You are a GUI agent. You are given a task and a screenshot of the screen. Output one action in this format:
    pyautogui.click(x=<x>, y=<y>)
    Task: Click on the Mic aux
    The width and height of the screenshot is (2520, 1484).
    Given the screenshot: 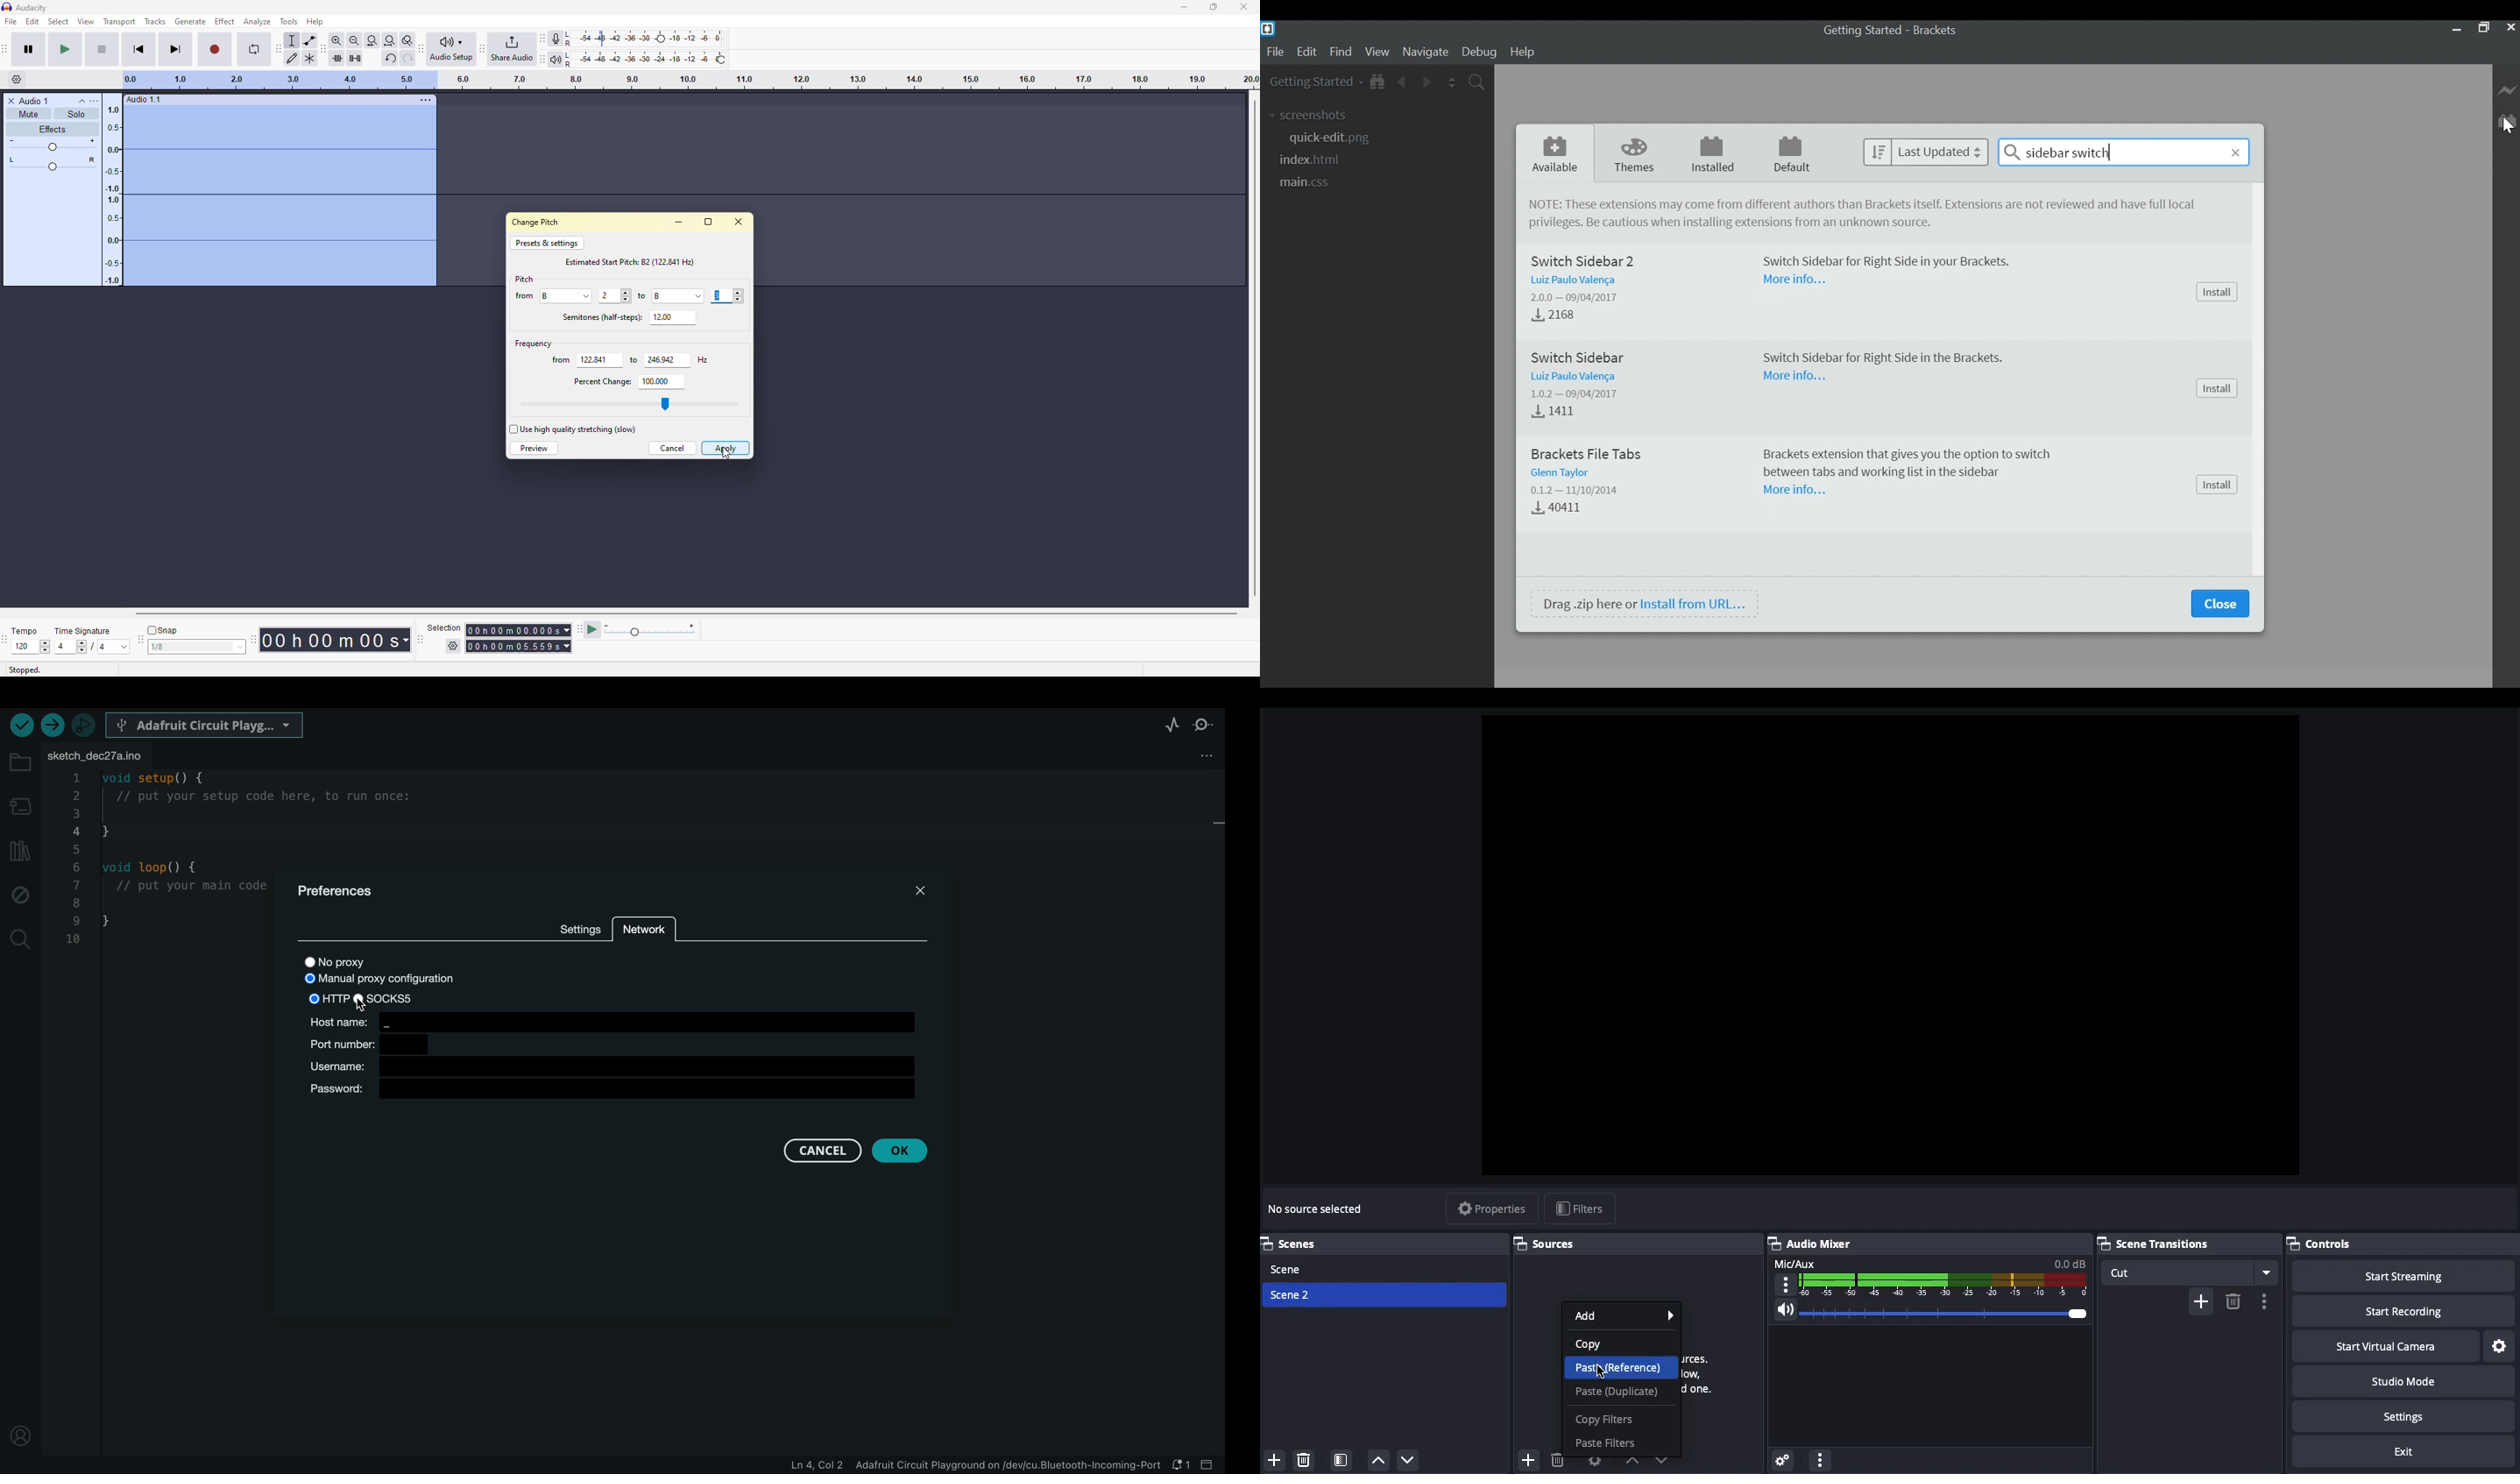 What is the action you would take?
    pyautogui.click(x=1931, y=1276)
    